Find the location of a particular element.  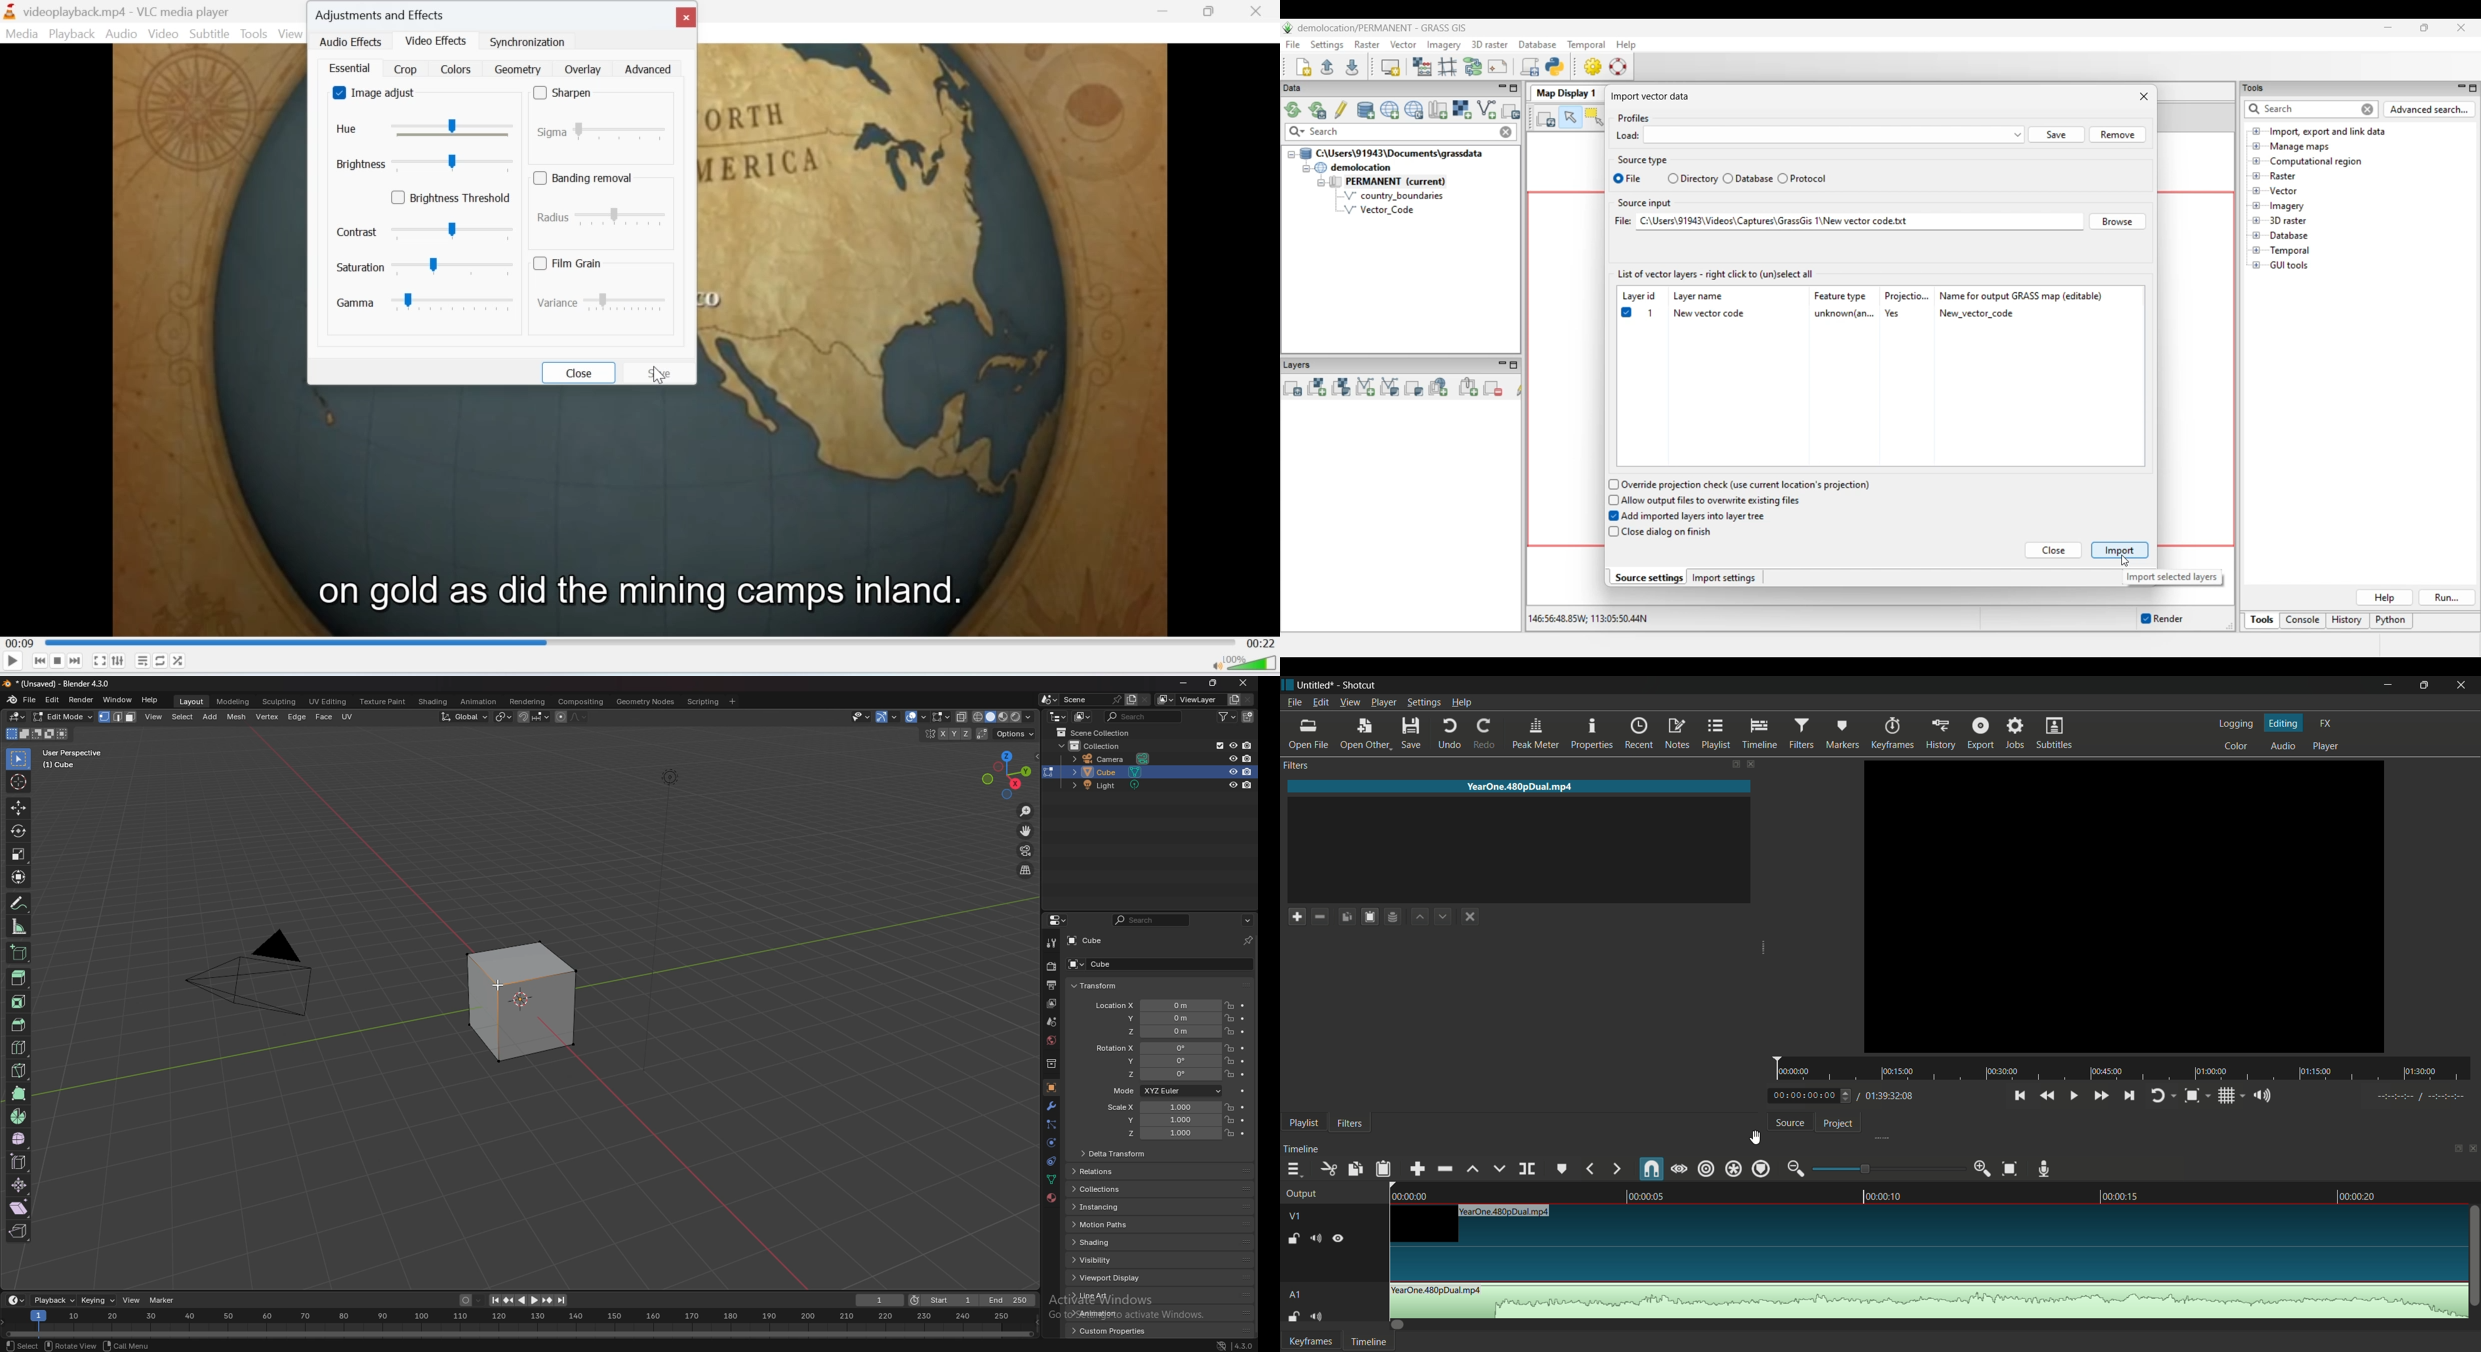

playlist is located at coordinates (1718, 733).